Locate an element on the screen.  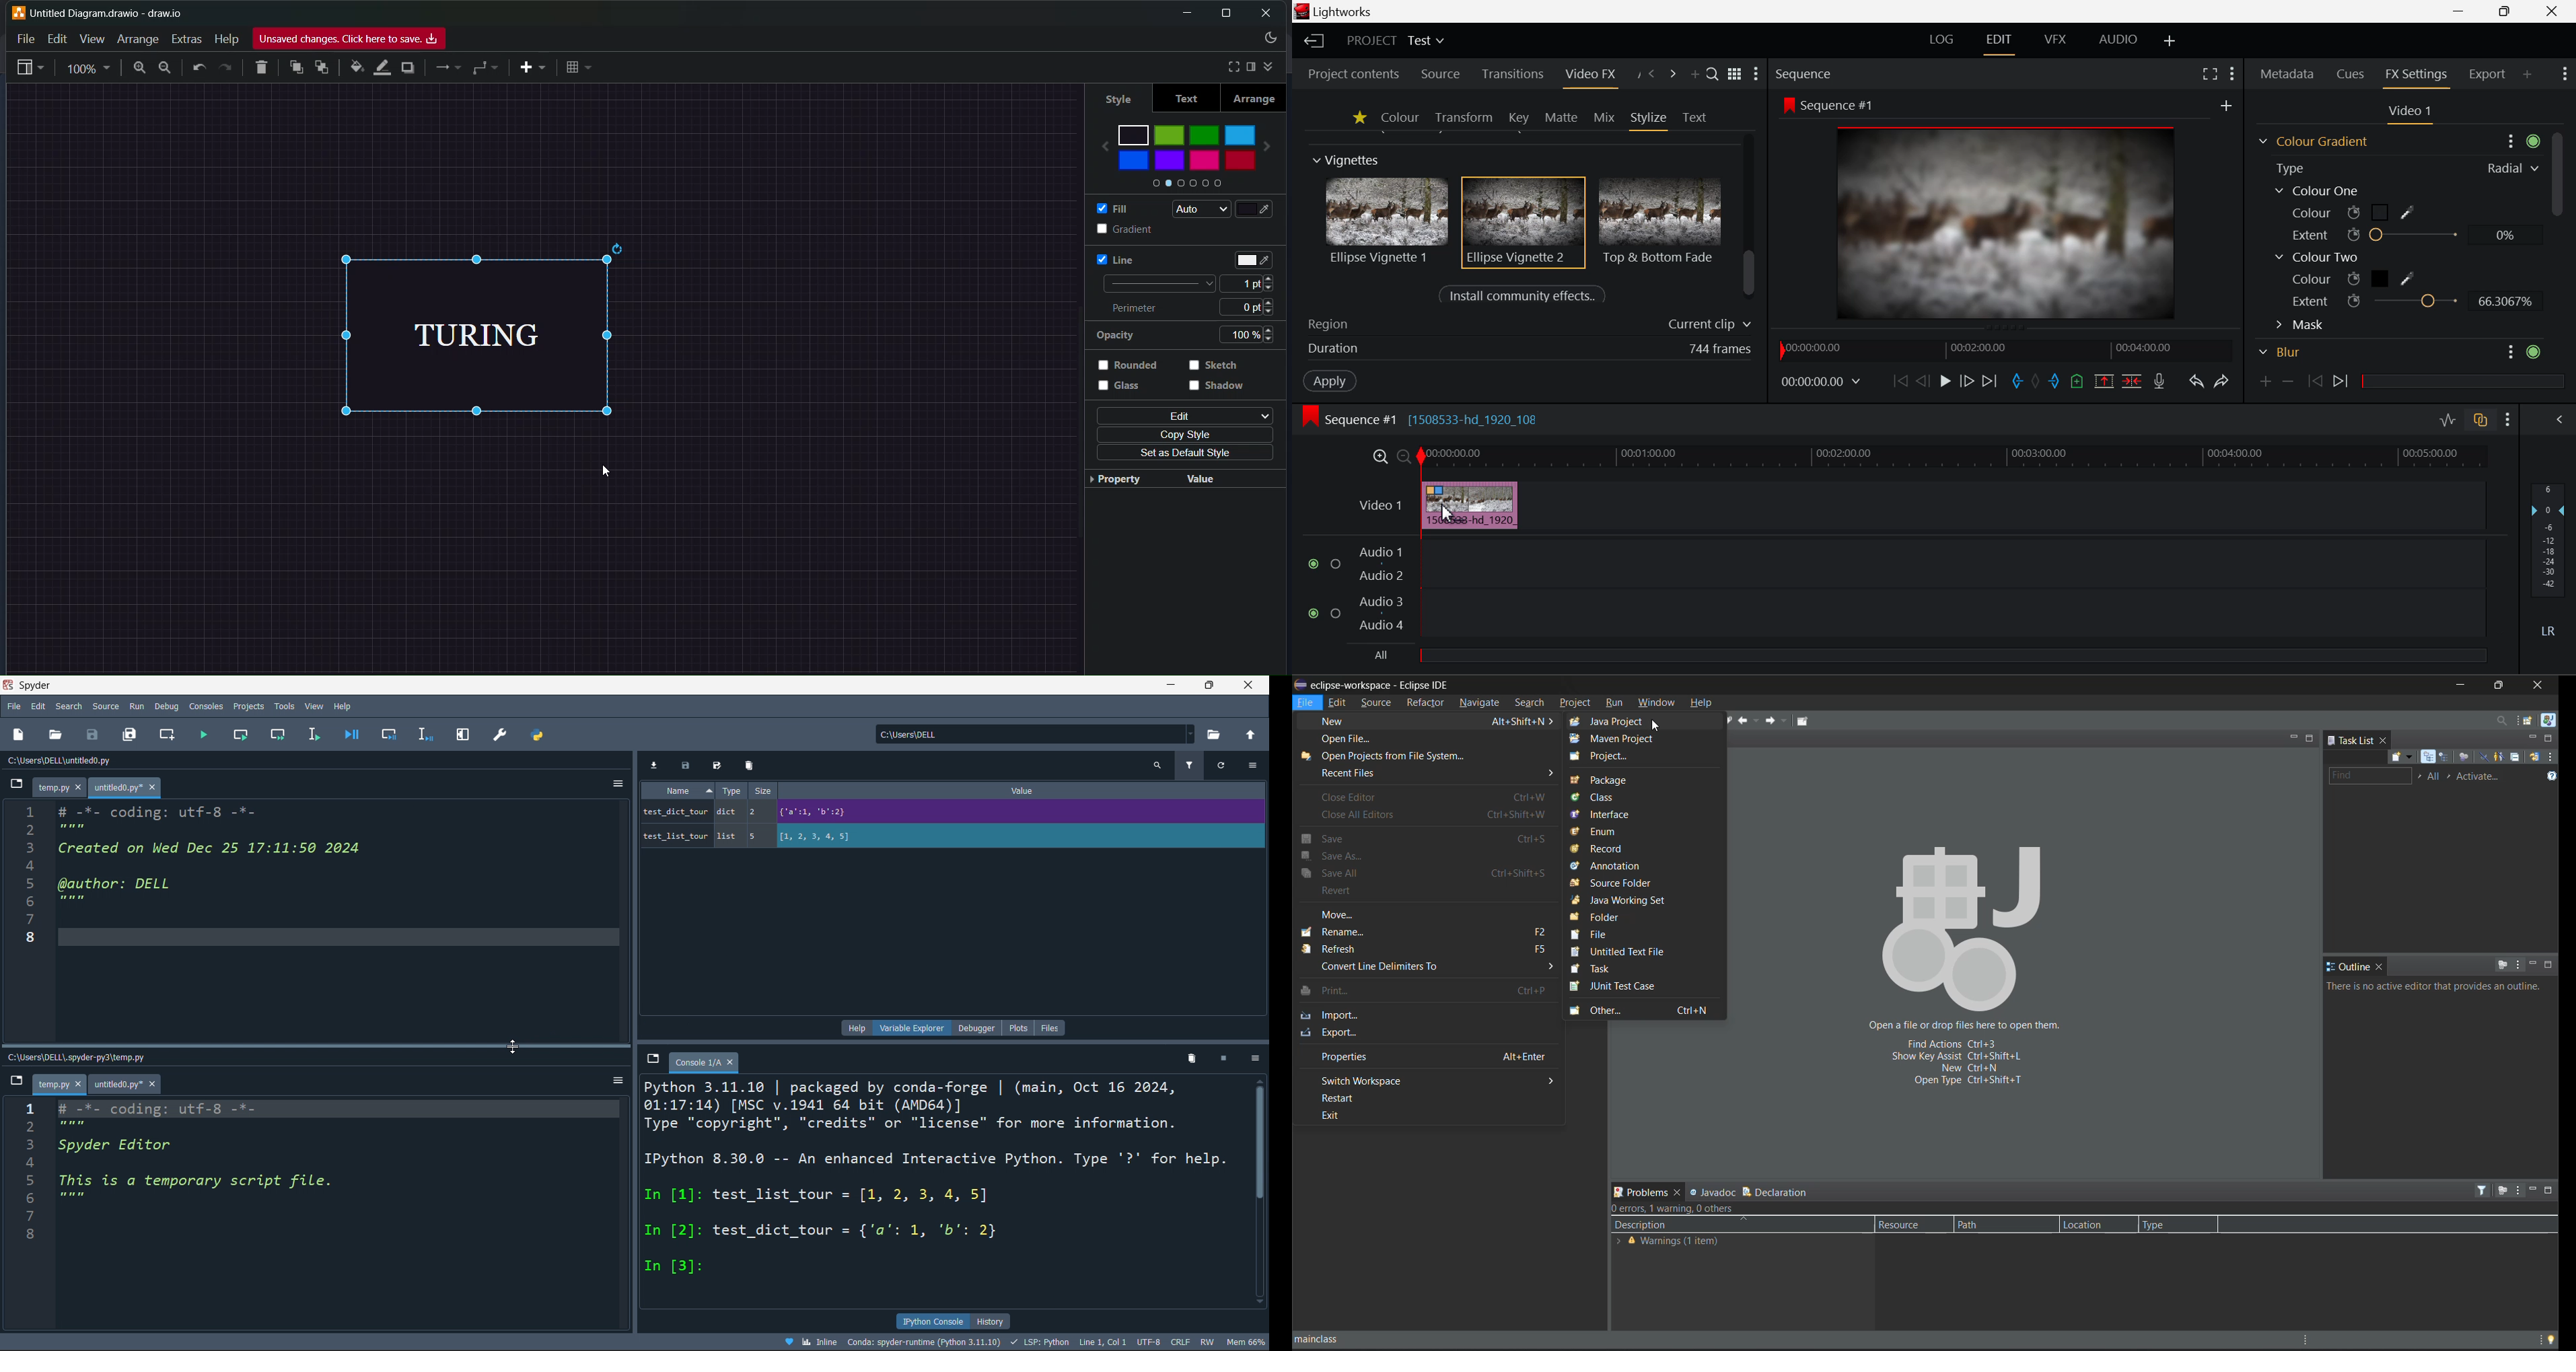
shadow is located at coordinates (1219, 391).